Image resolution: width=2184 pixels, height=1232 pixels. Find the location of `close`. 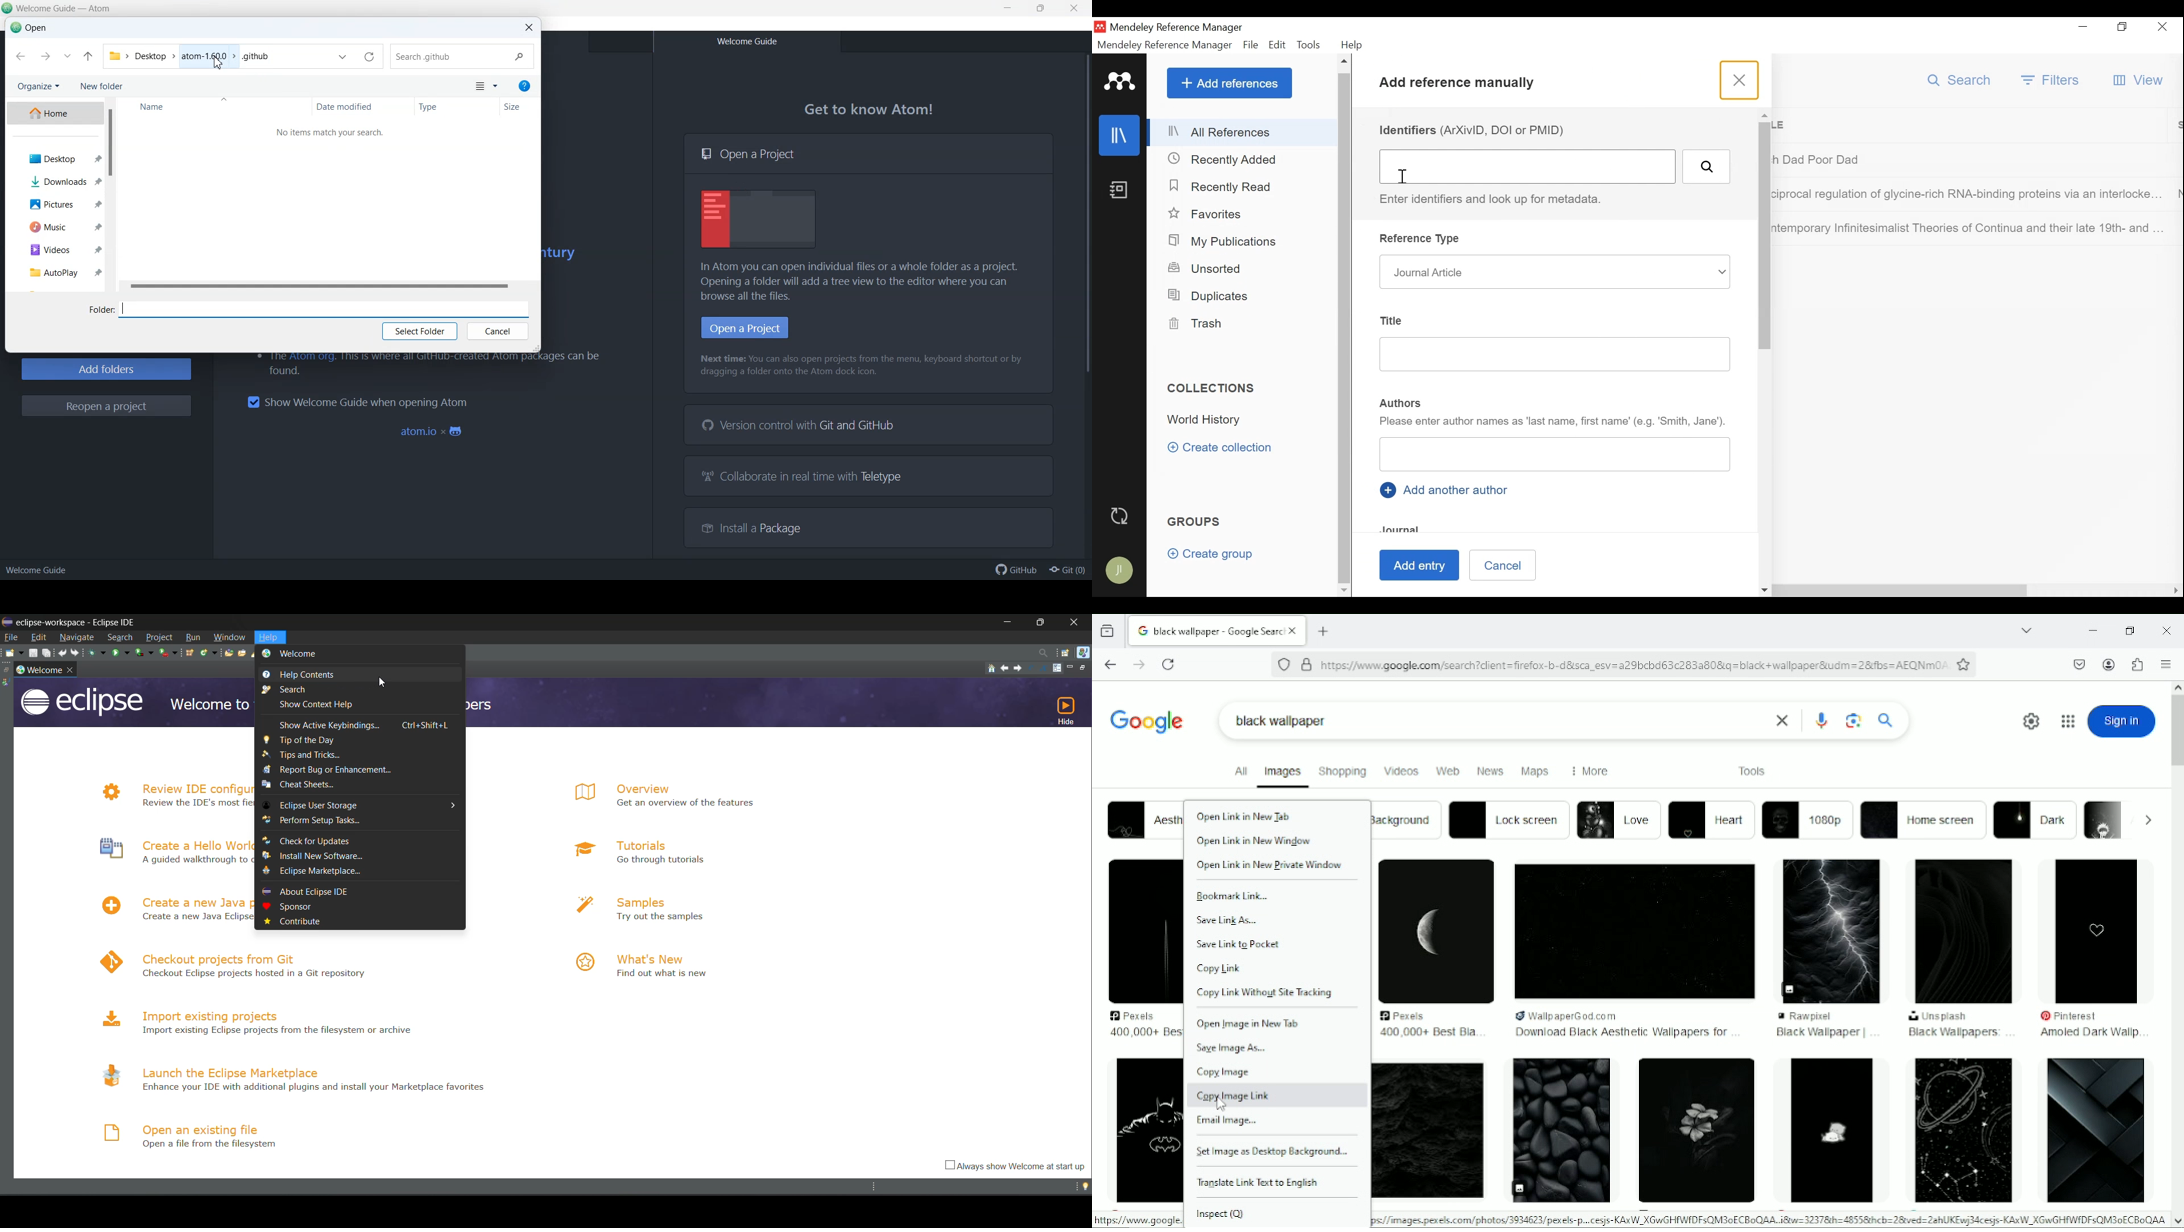

close is located at coordinates (1296, 632).